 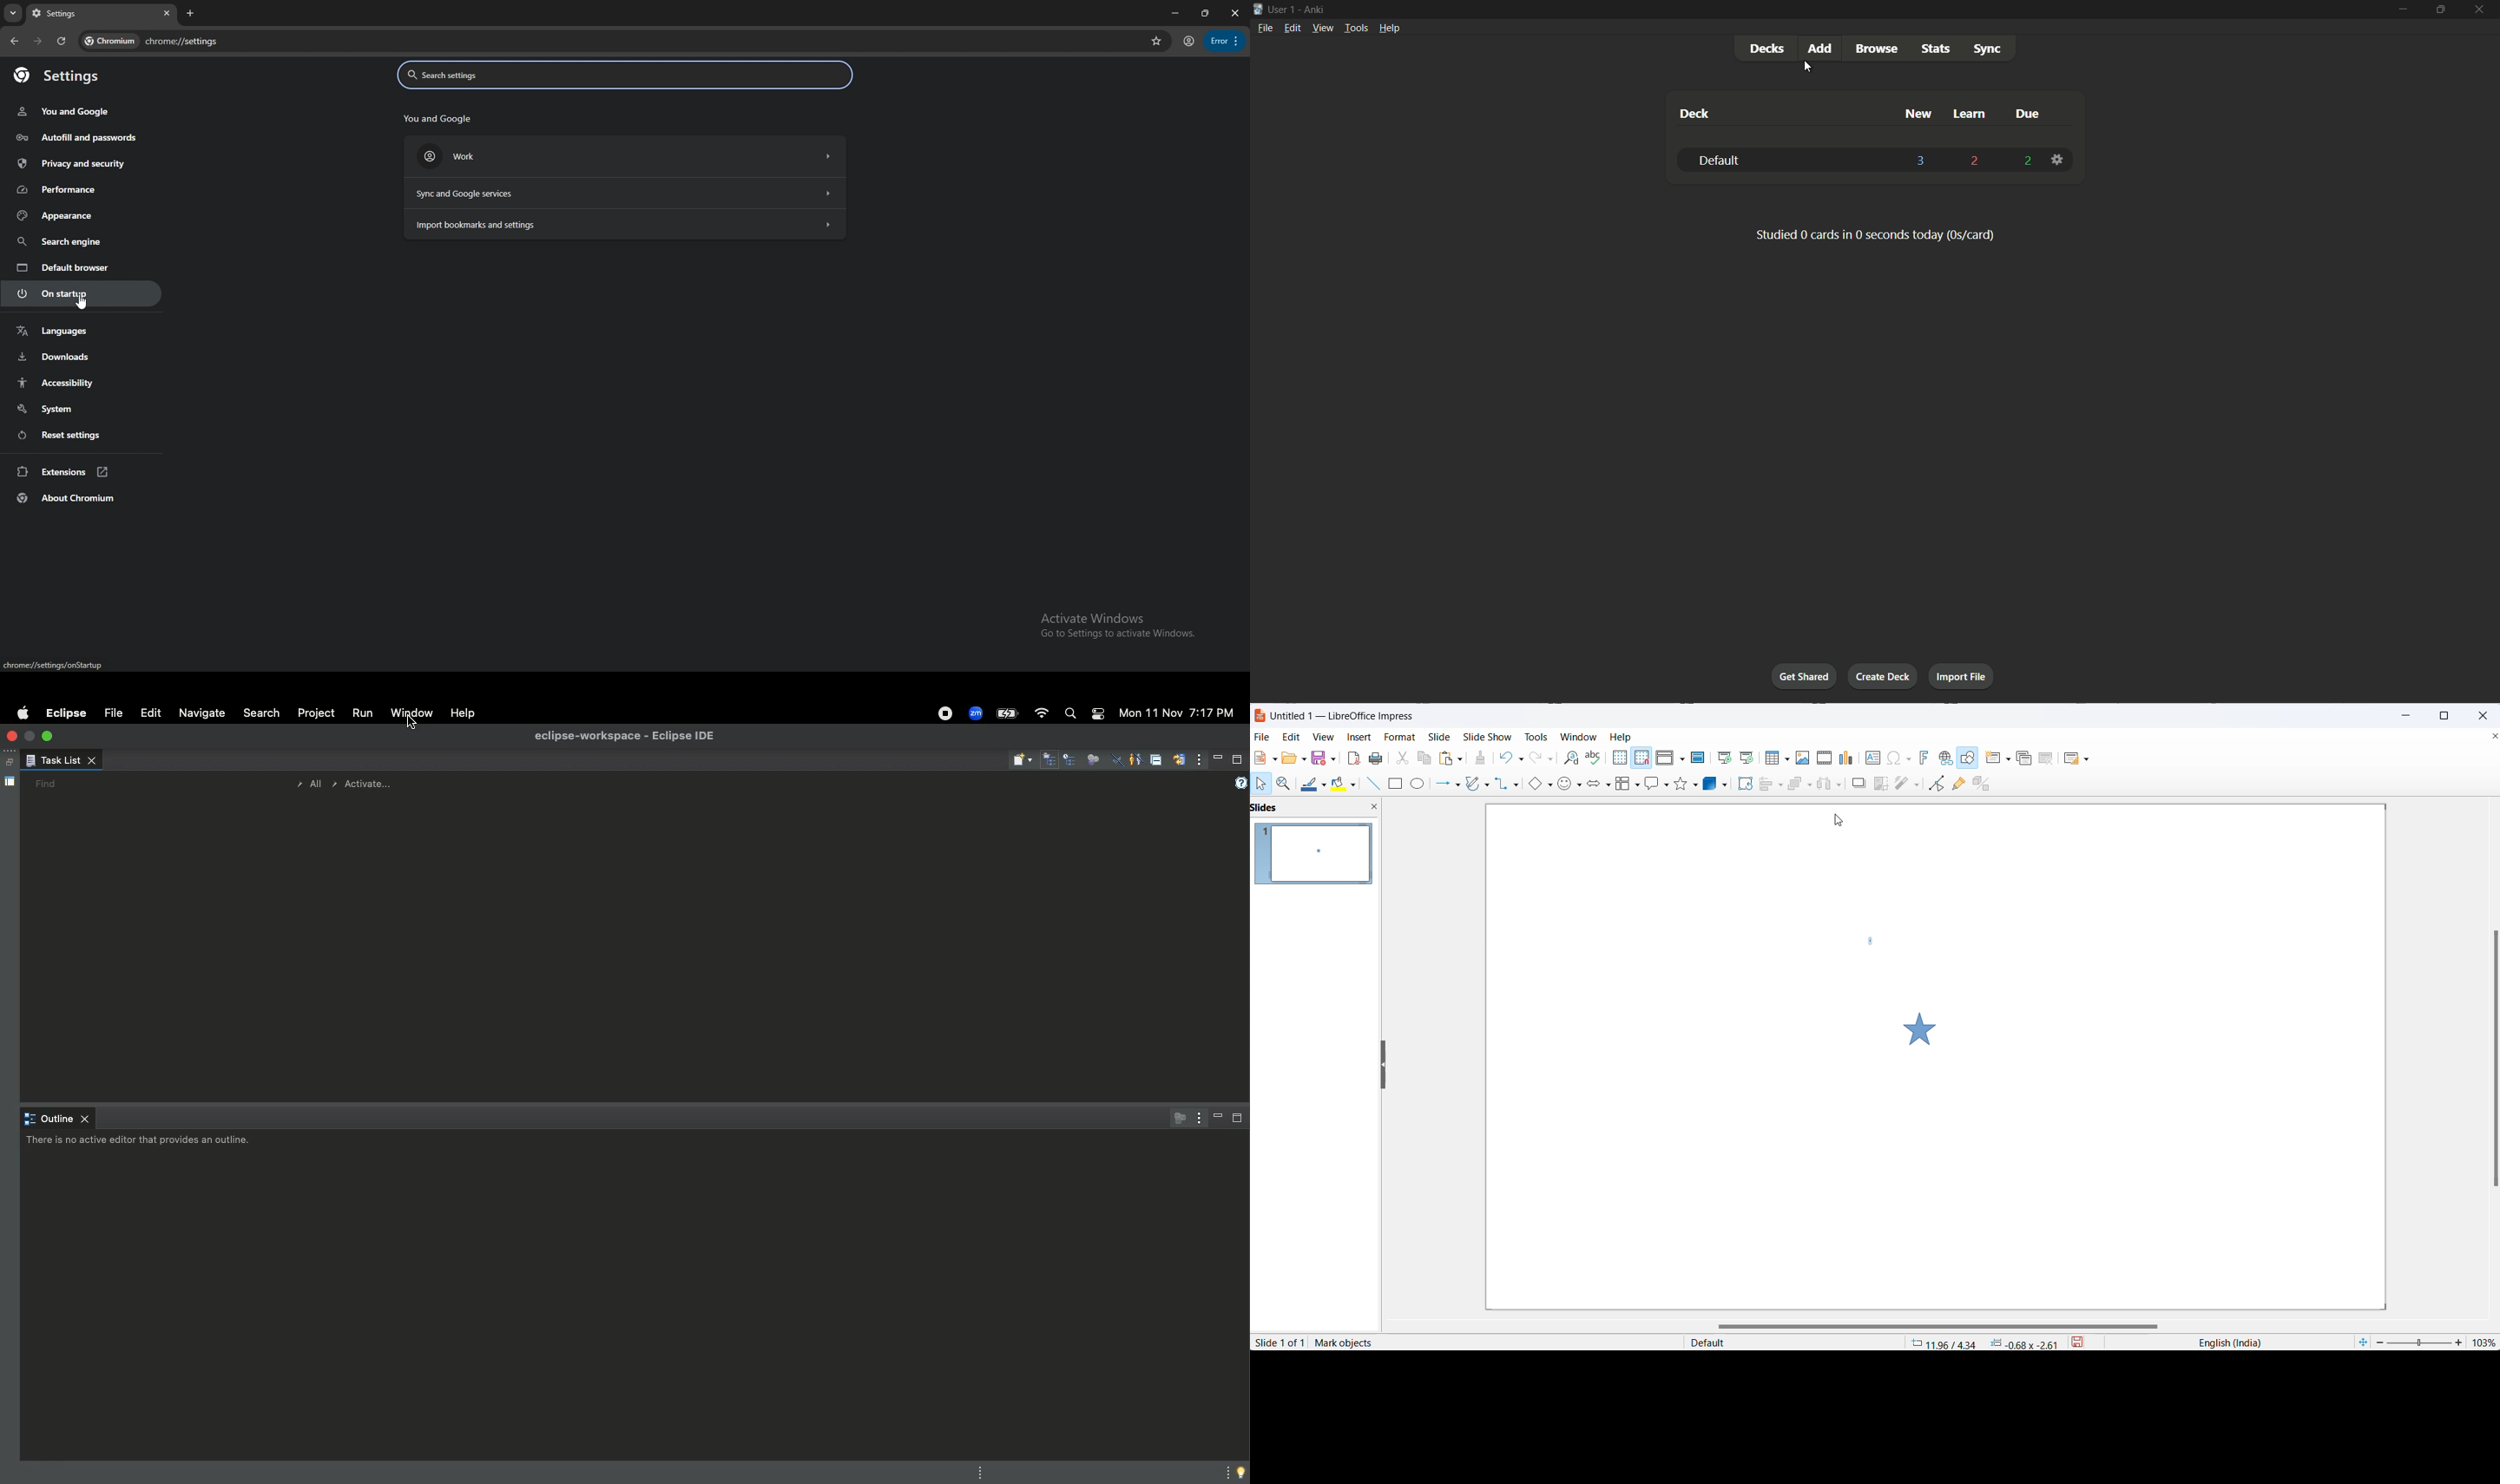 I want to click on scrollbar, so click(x=2487, y=1061).